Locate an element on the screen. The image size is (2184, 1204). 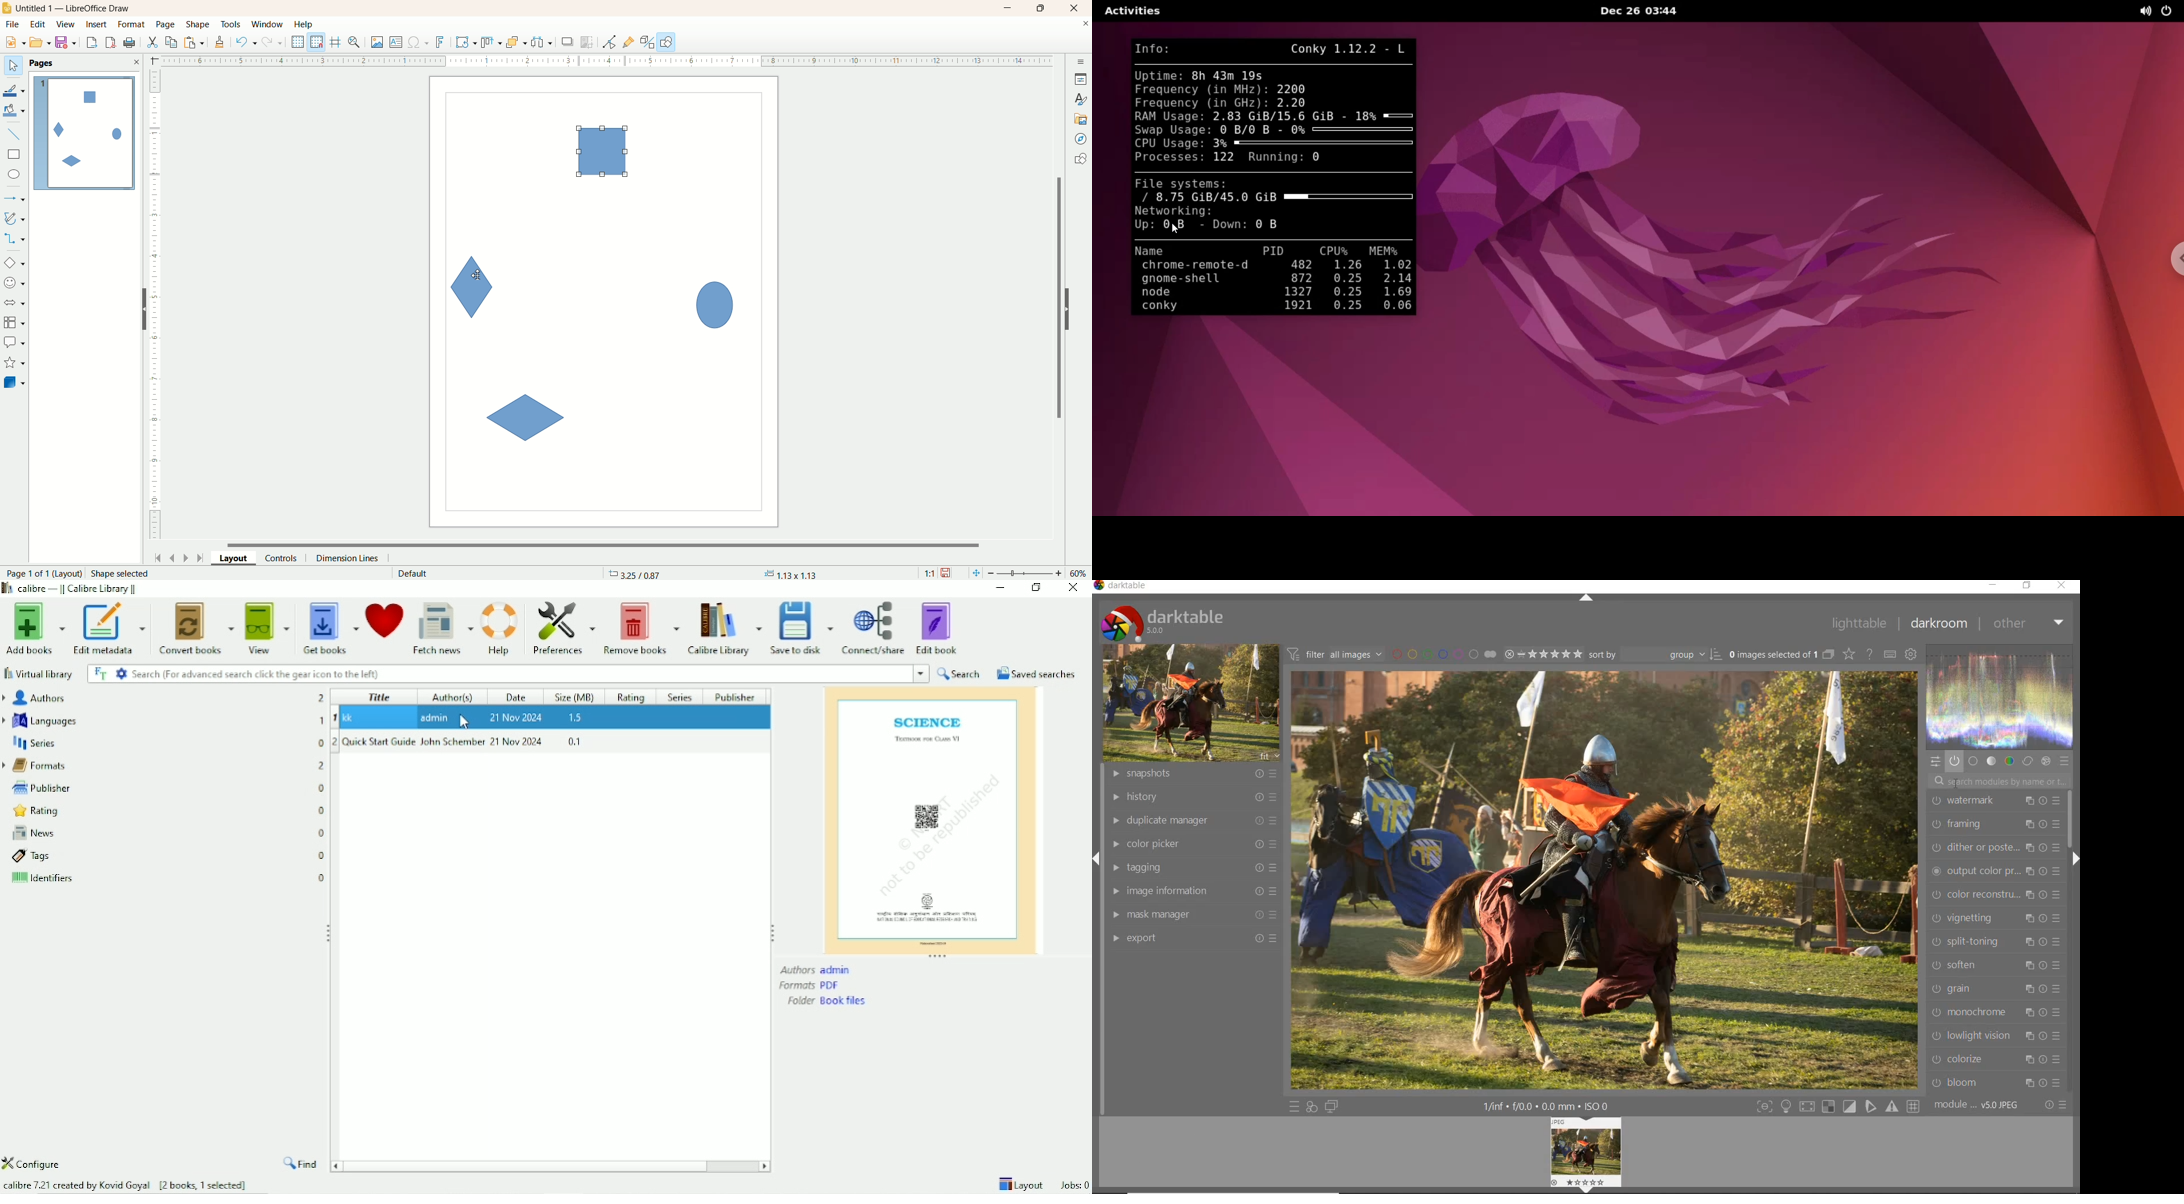
Series is located at coordinates (679, 697).